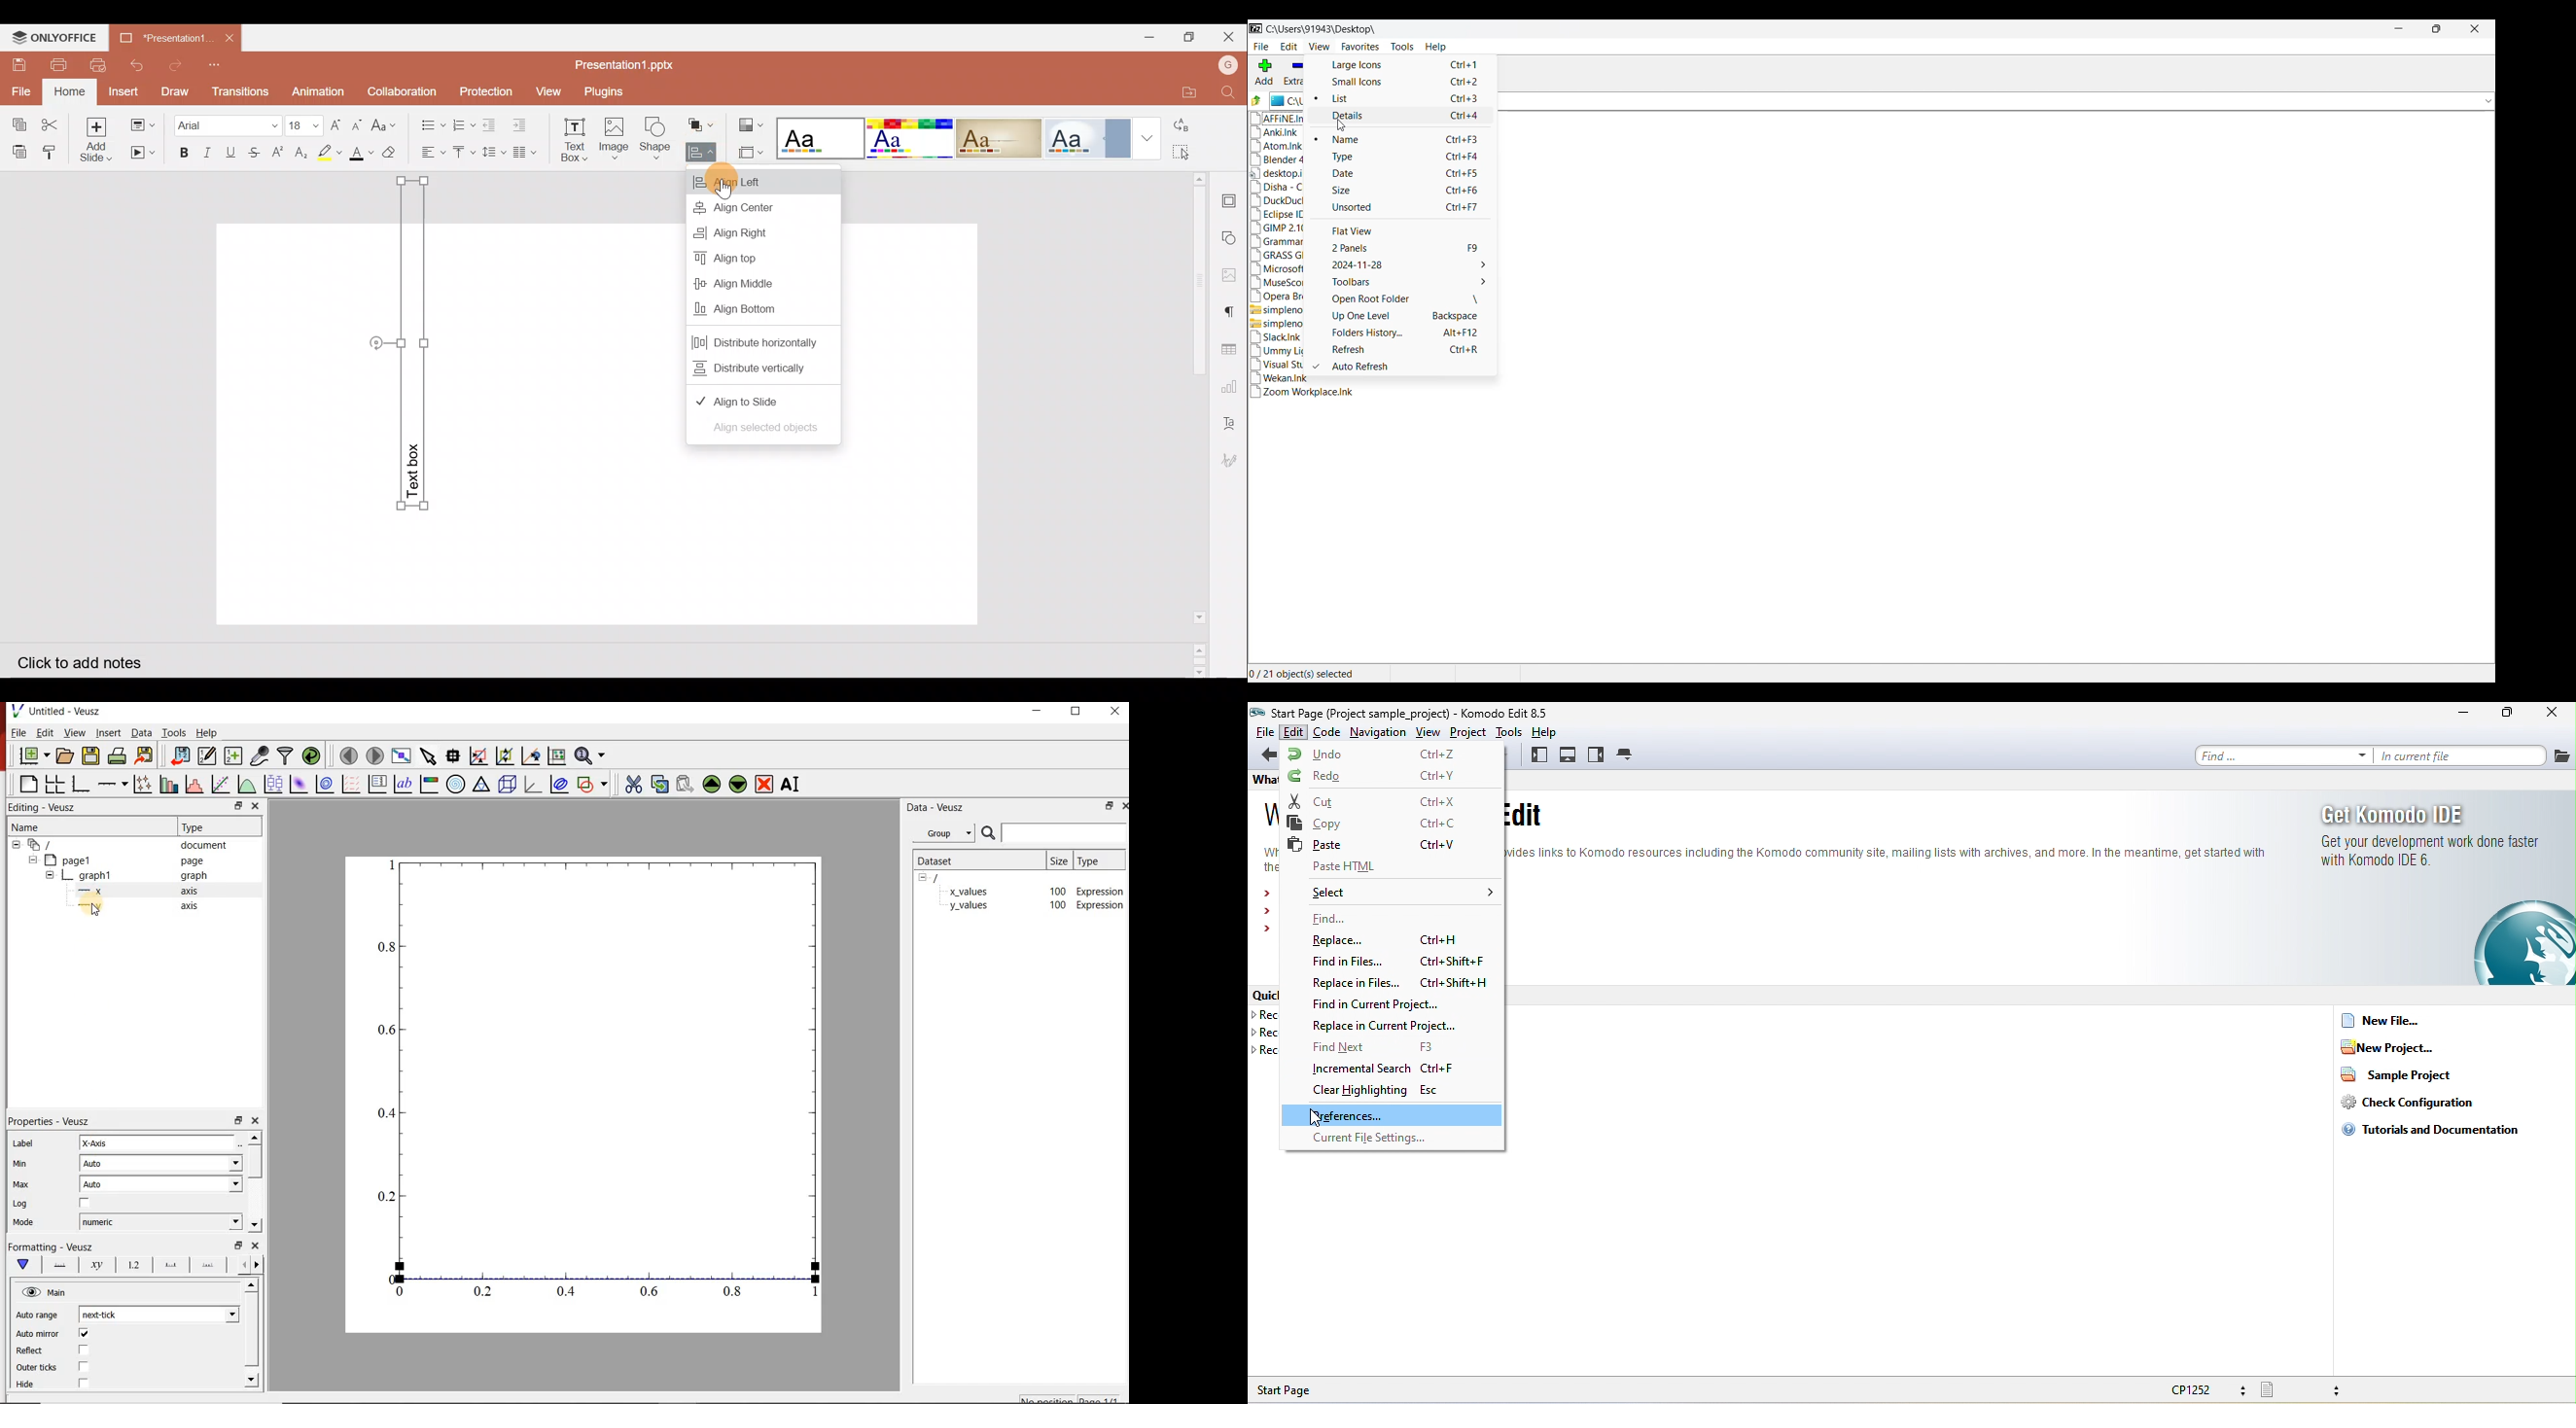  Describe the element at coordinates (2383, 1021) in the screenshot. I see `new file` at that location.